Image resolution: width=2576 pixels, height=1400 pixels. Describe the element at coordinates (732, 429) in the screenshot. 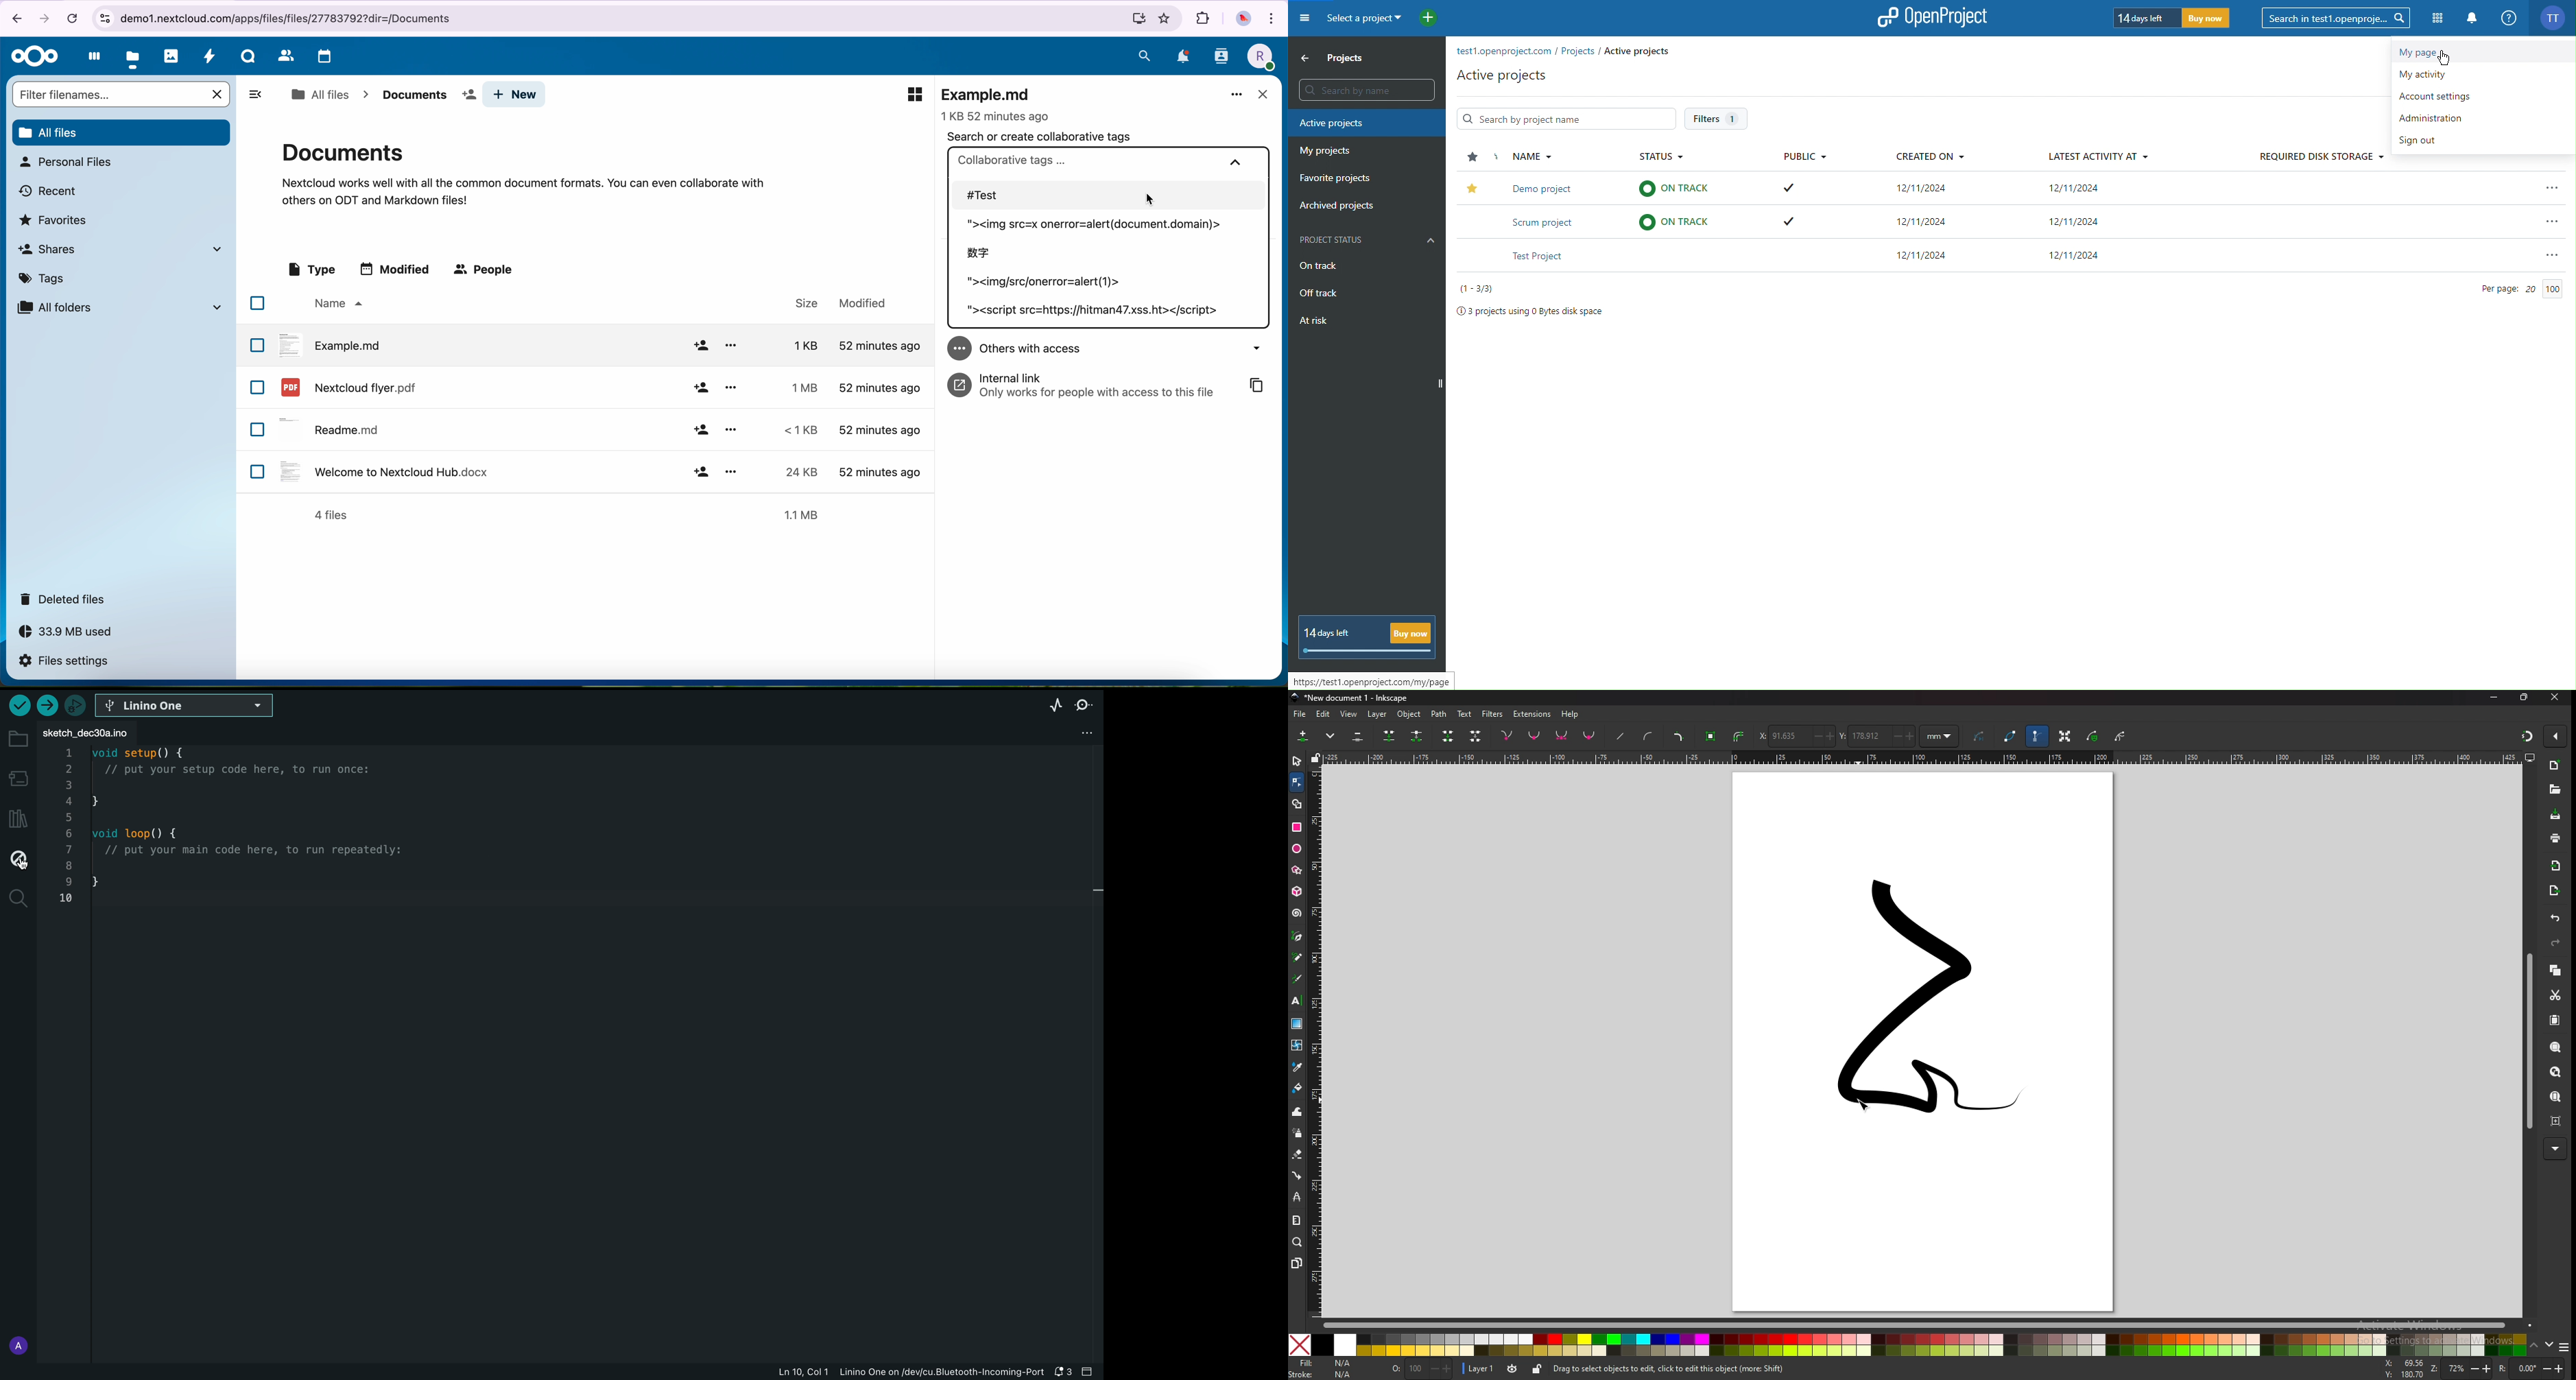

I see `options` at that location.